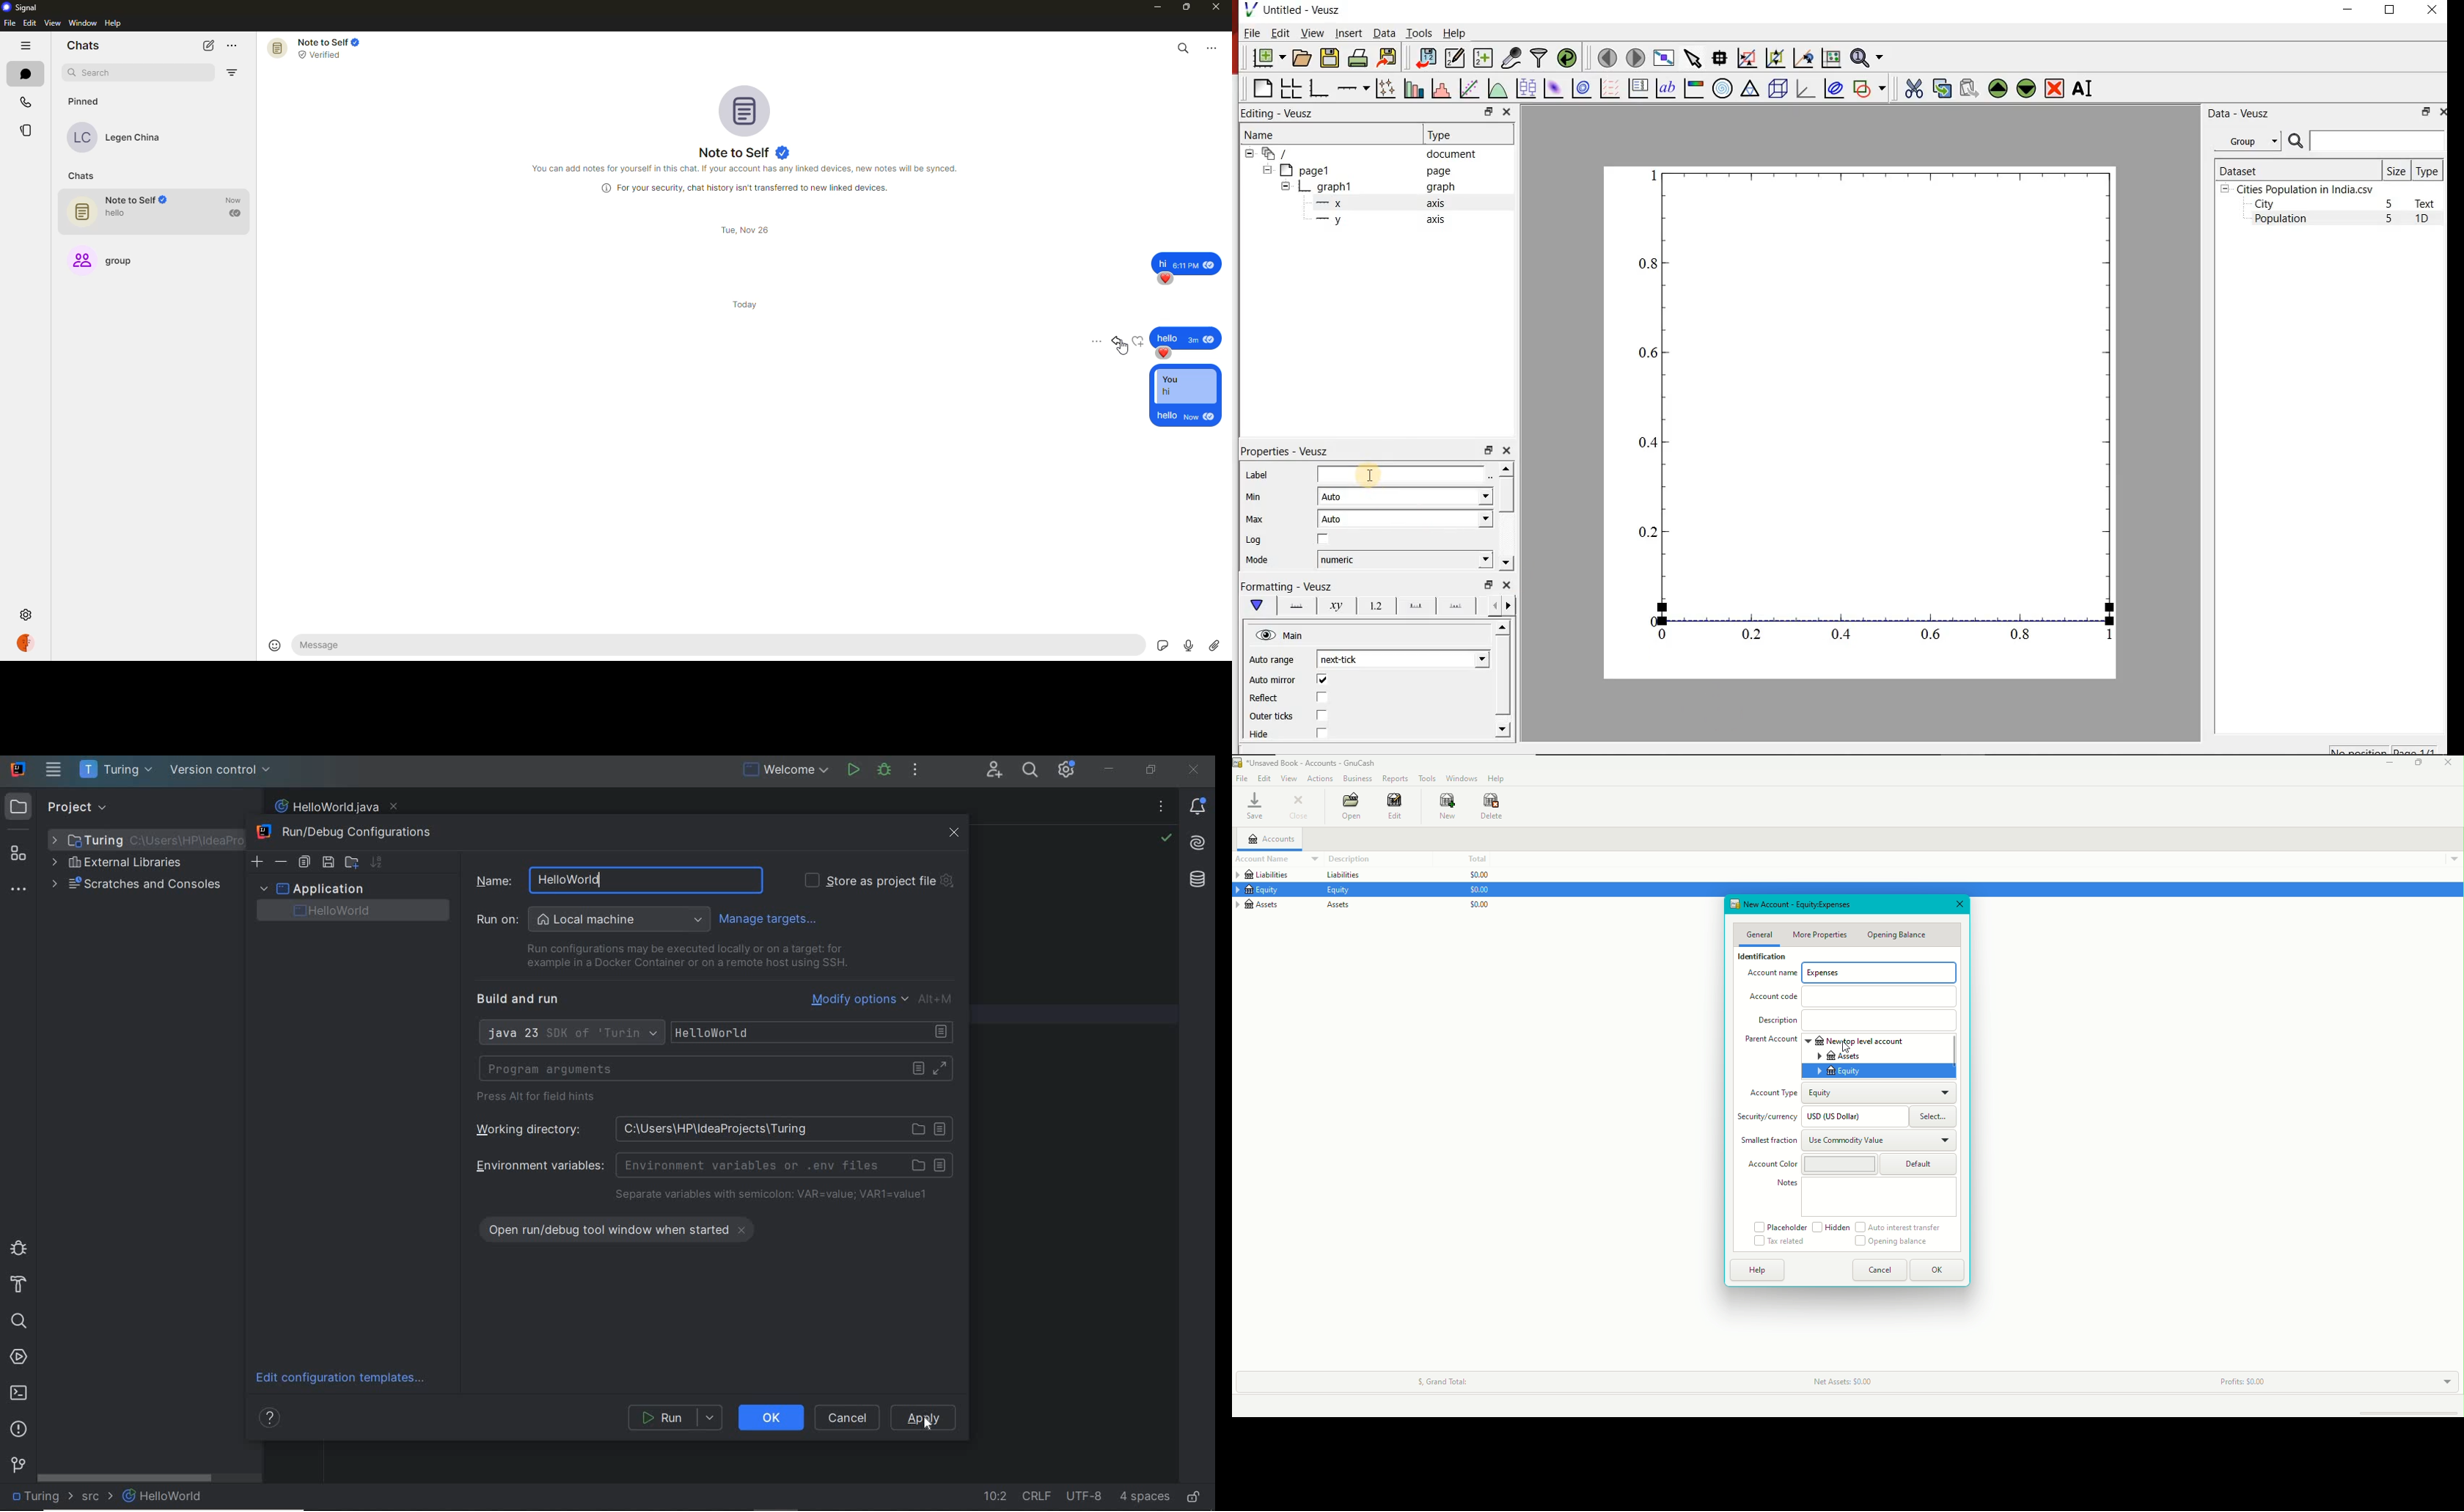  Describe the element at coordinates (996, 771) in the screenshot. I see `code with me` at that location.